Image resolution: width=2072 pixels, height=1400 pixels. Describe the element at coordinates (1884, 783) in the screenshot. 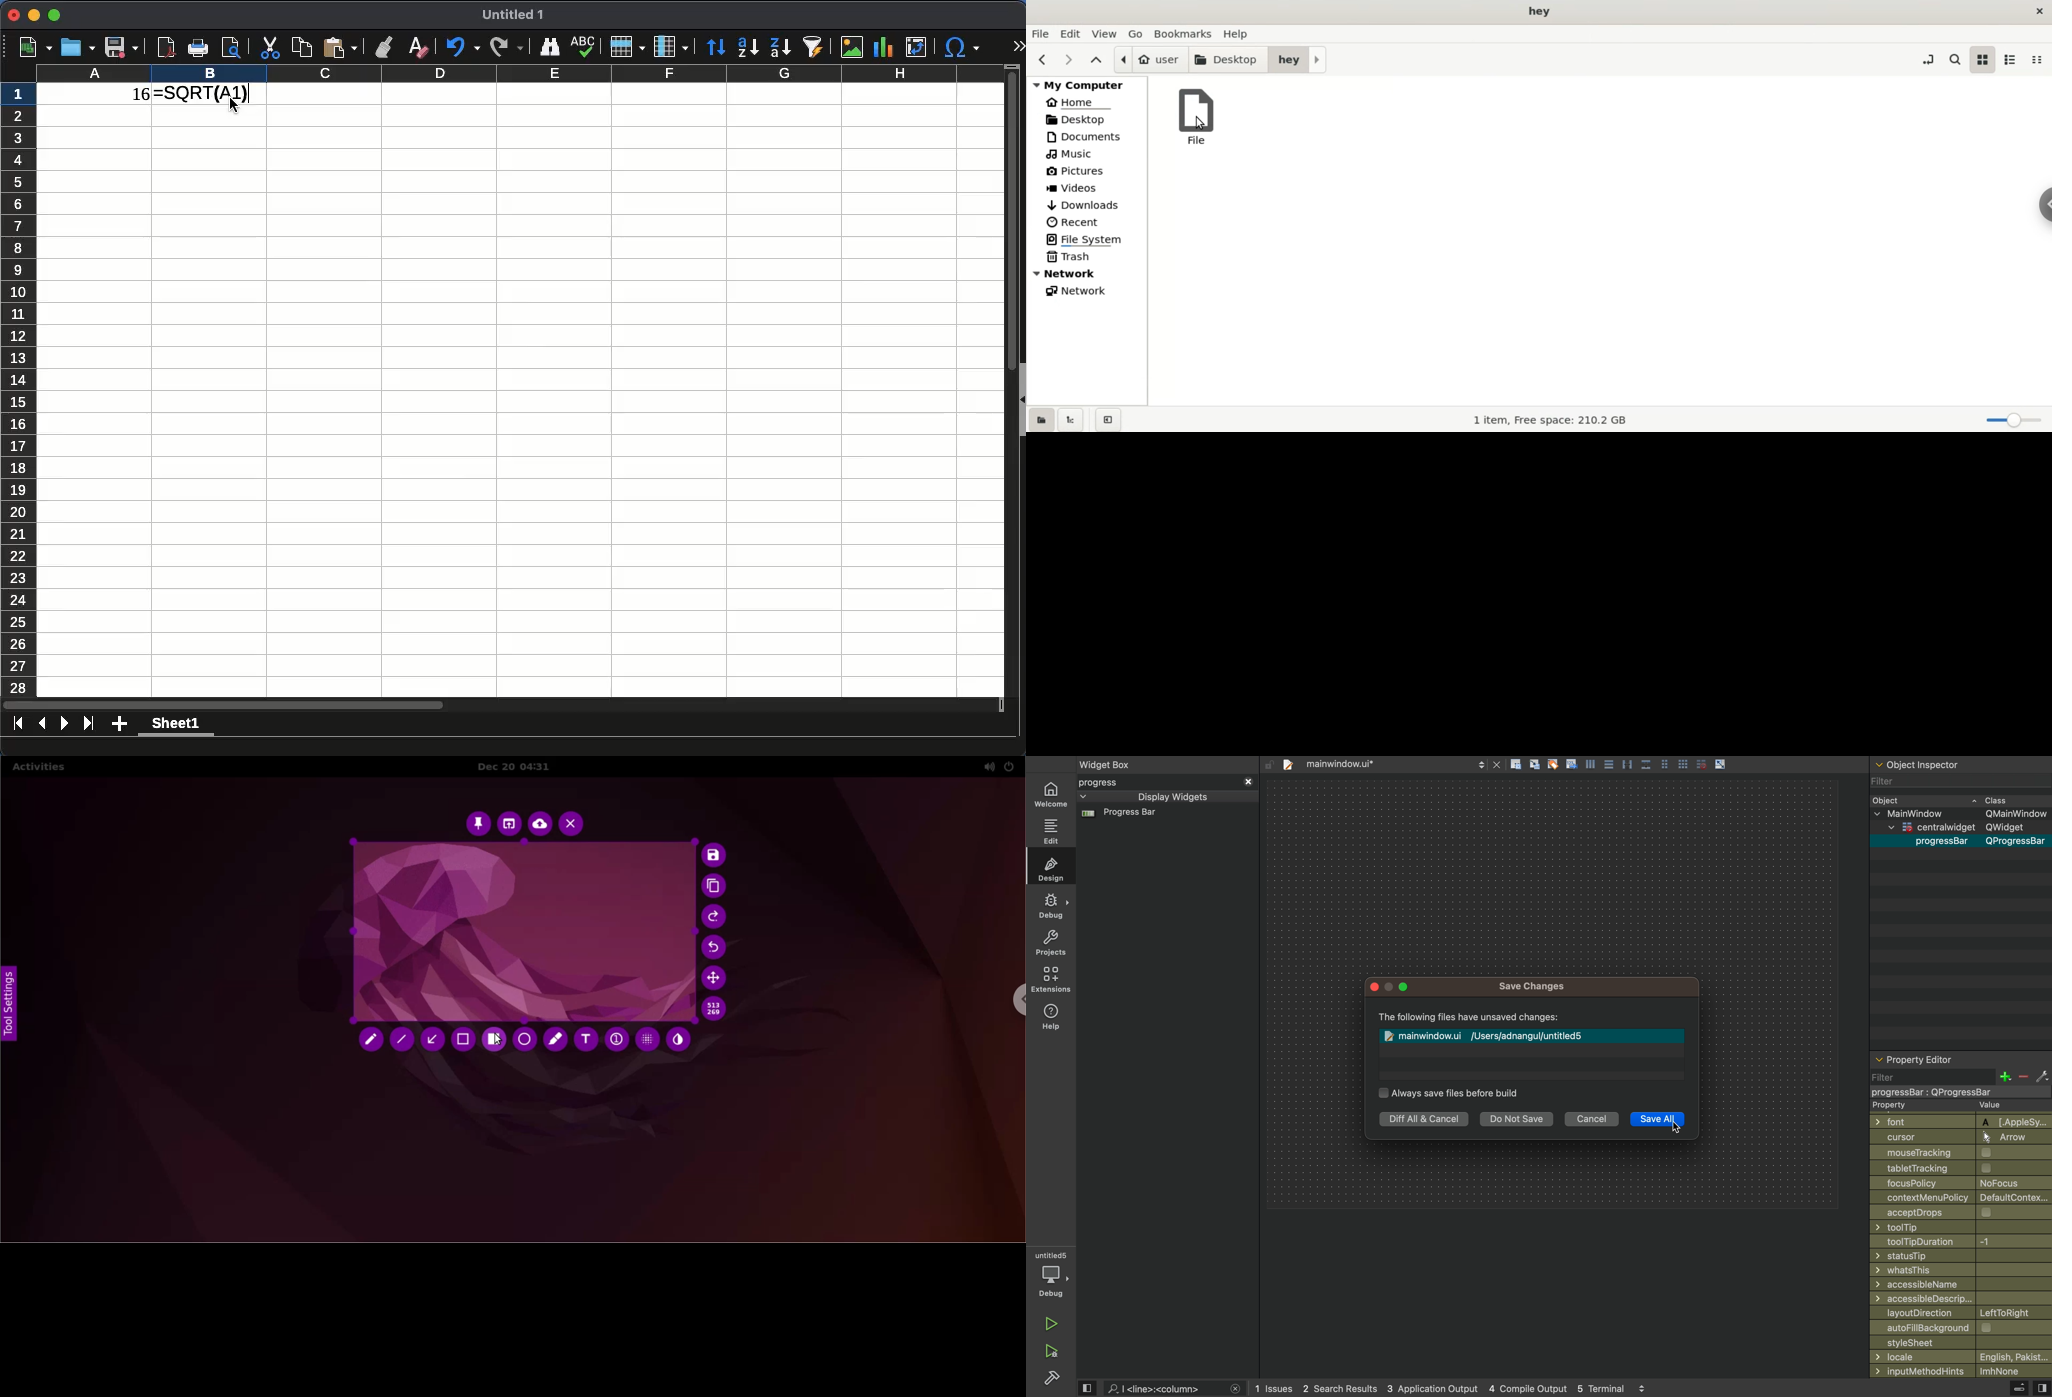

I see `Filter` at that location.